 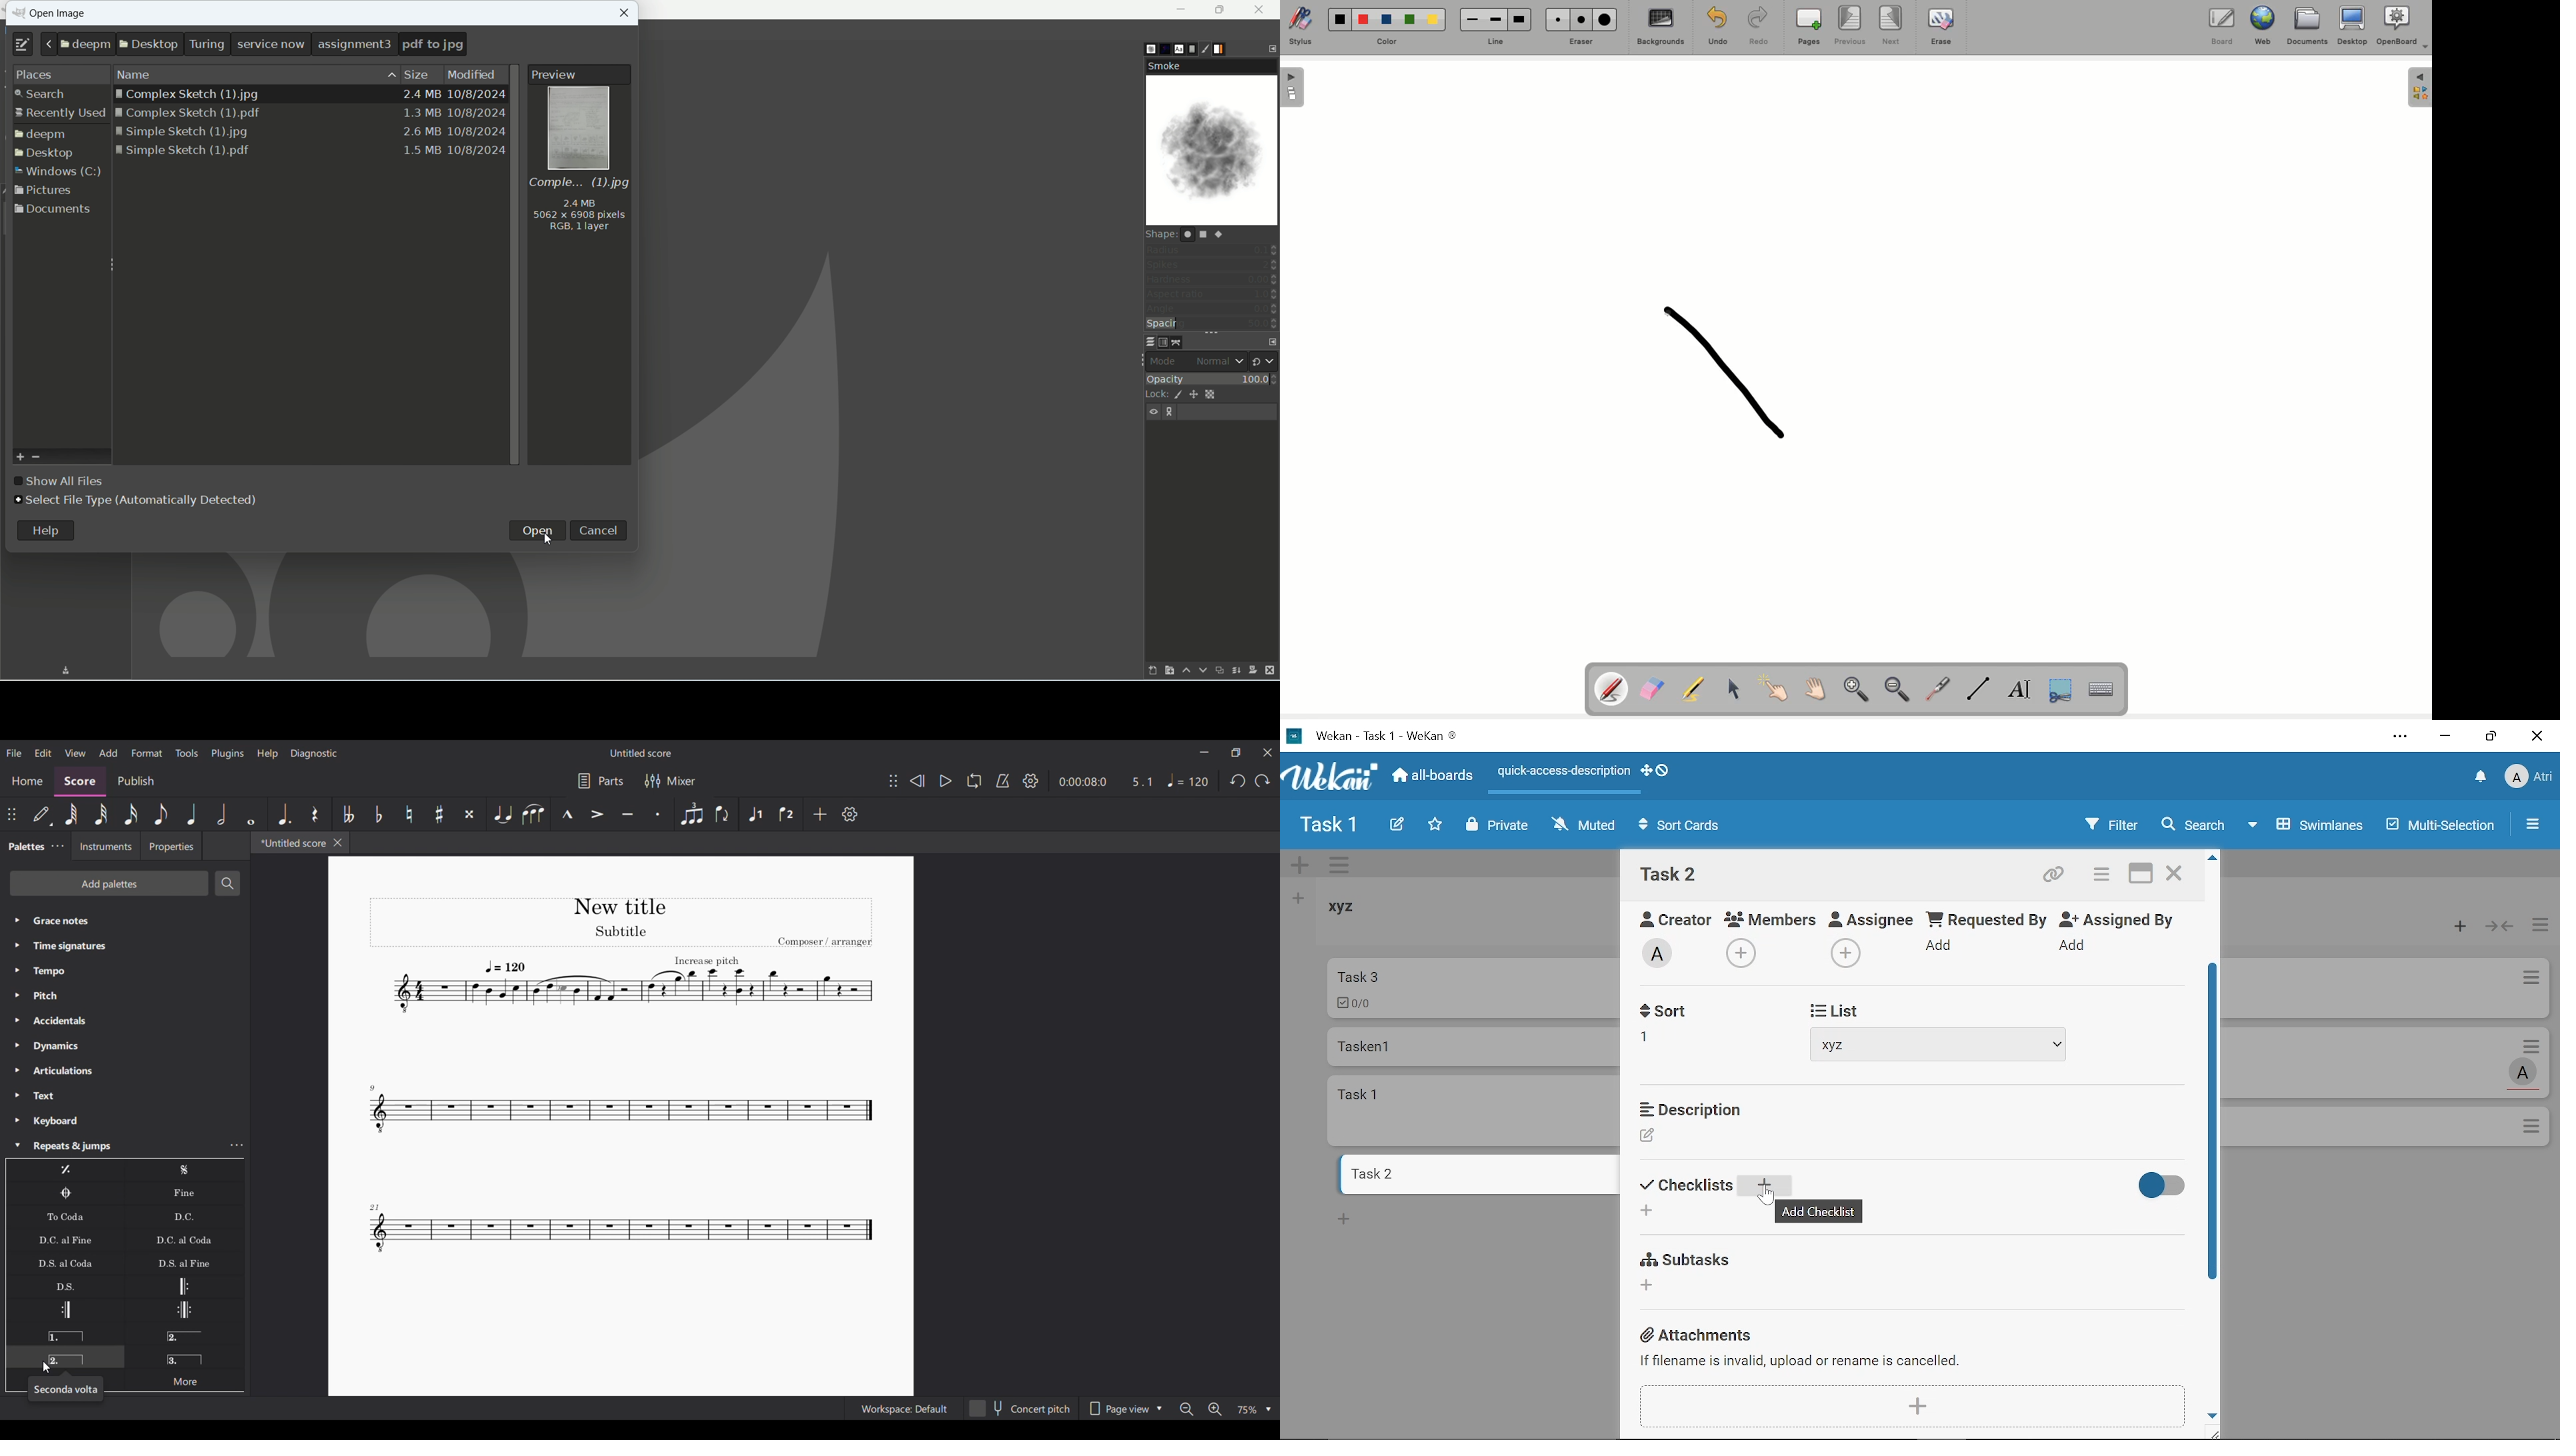 What do you see at coordinates (549, 538) in the screenshot?
I see `Cursor` at bounding box center [549, 538].